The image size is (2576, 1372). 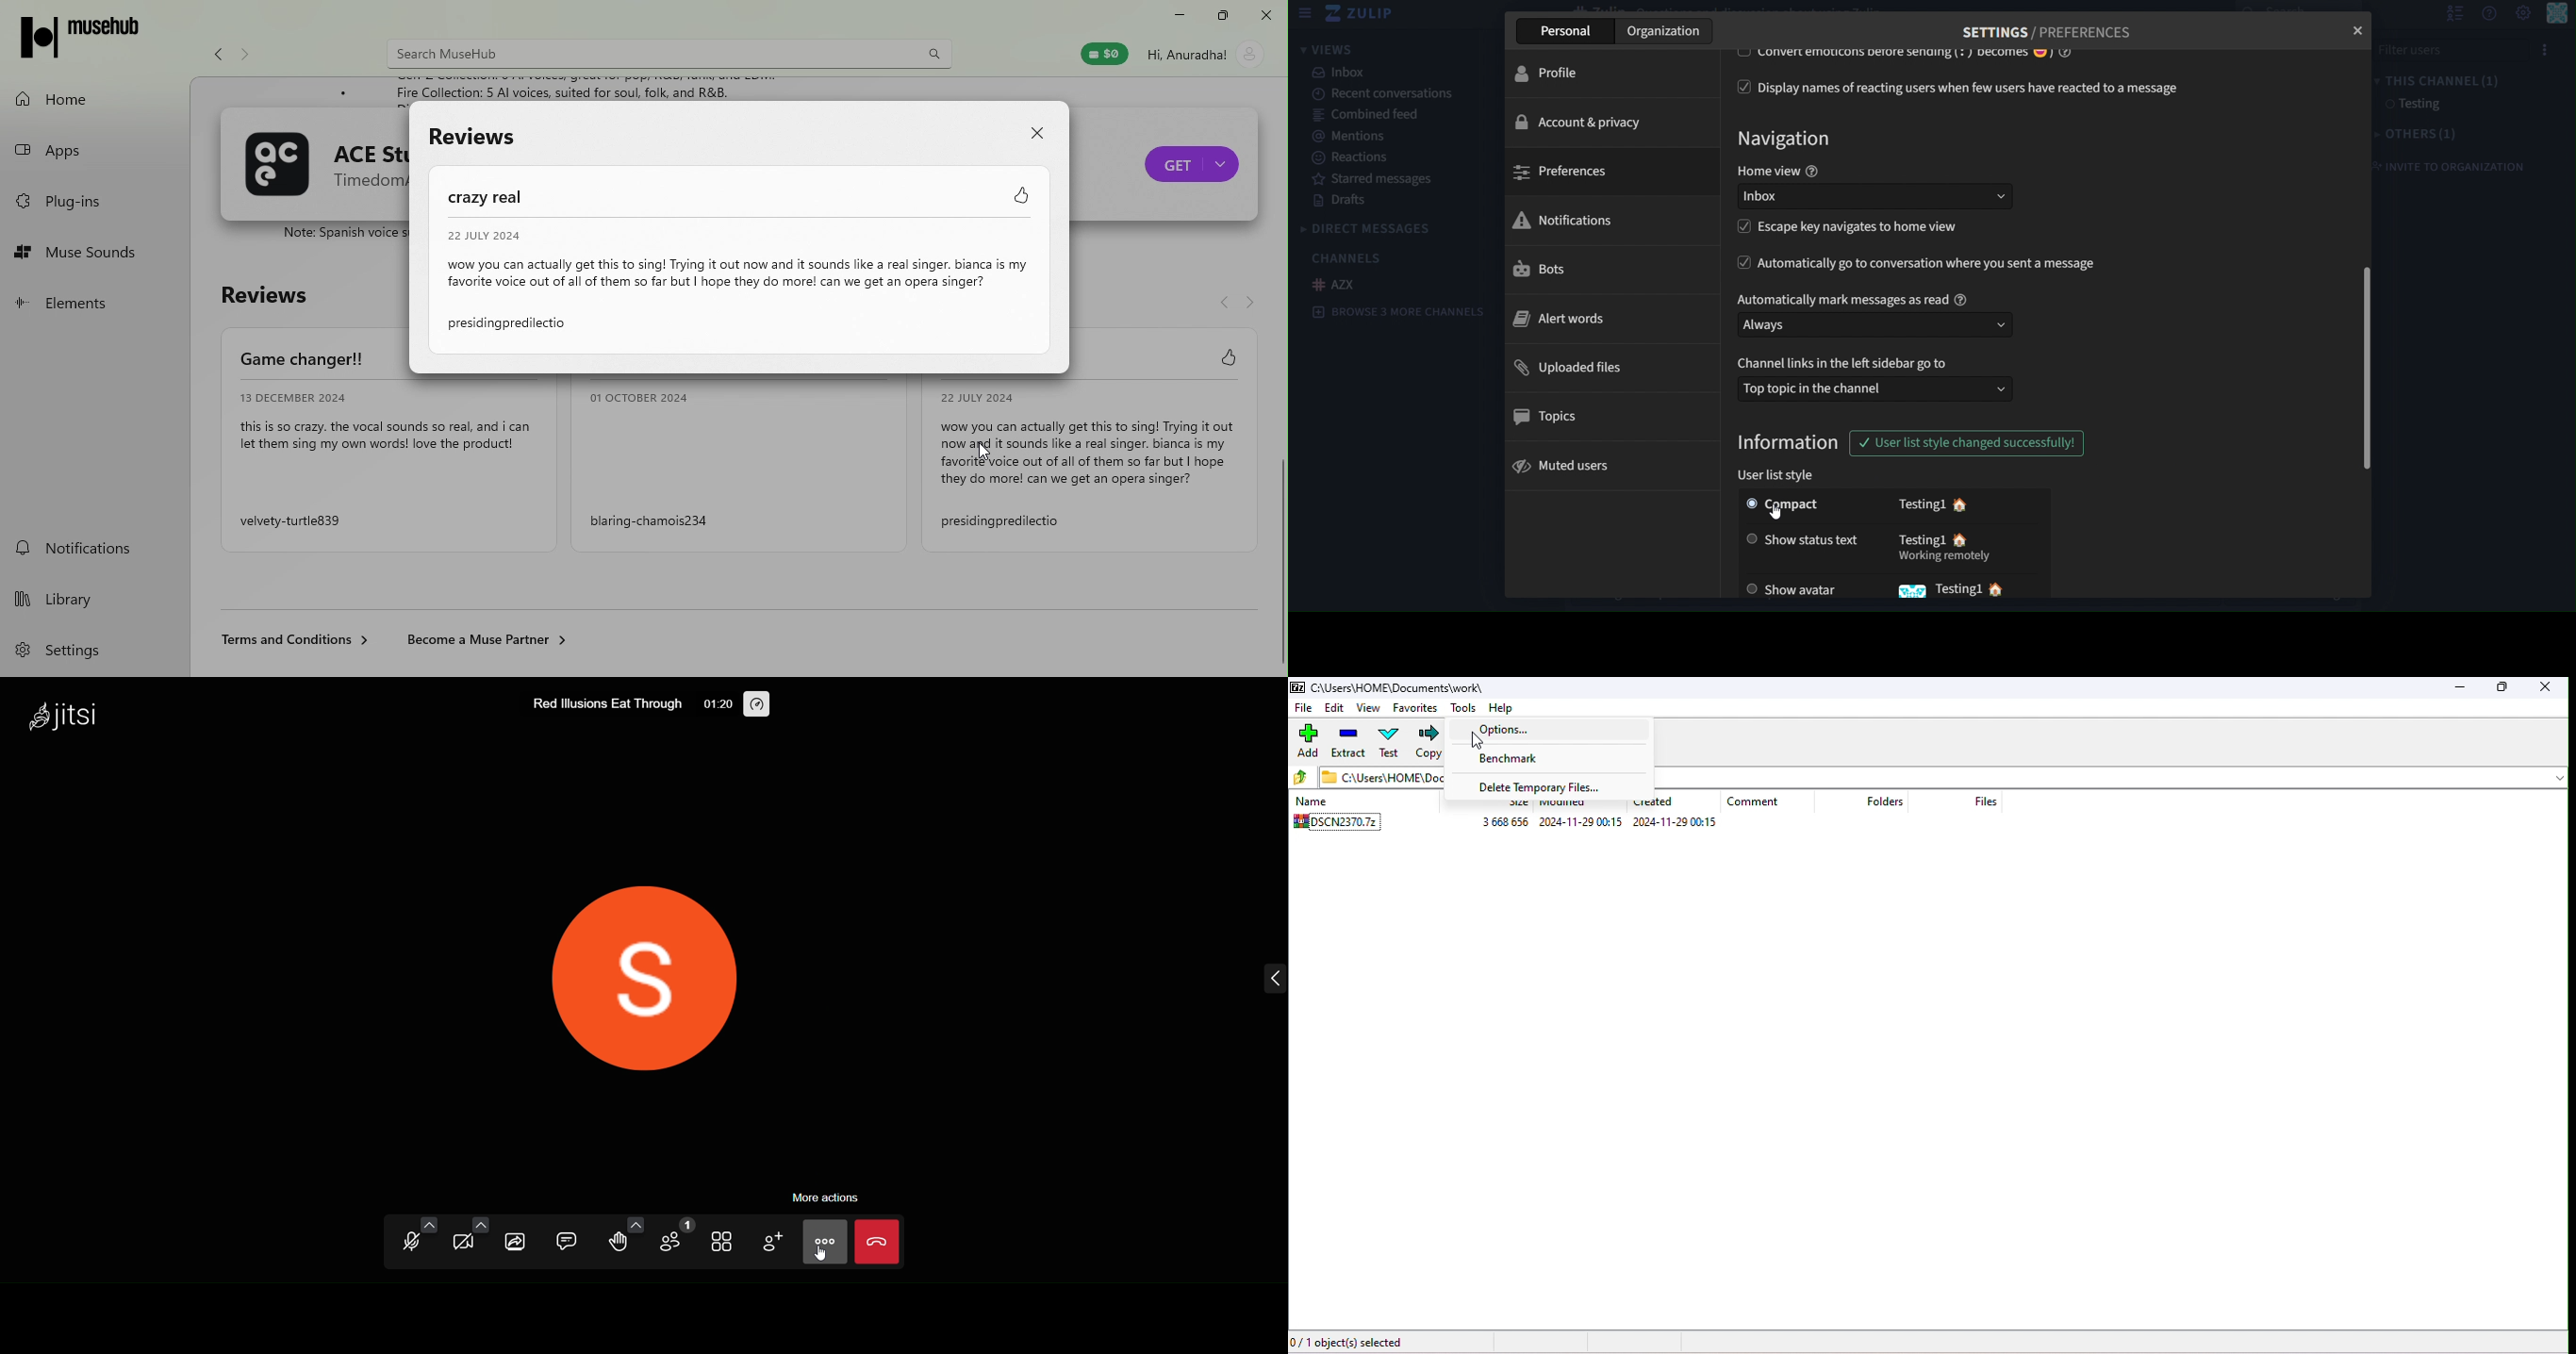 What do you see at coordinates (756, 705) in the screenshot?
I see `performance setting` at bounding box center [756, 705].